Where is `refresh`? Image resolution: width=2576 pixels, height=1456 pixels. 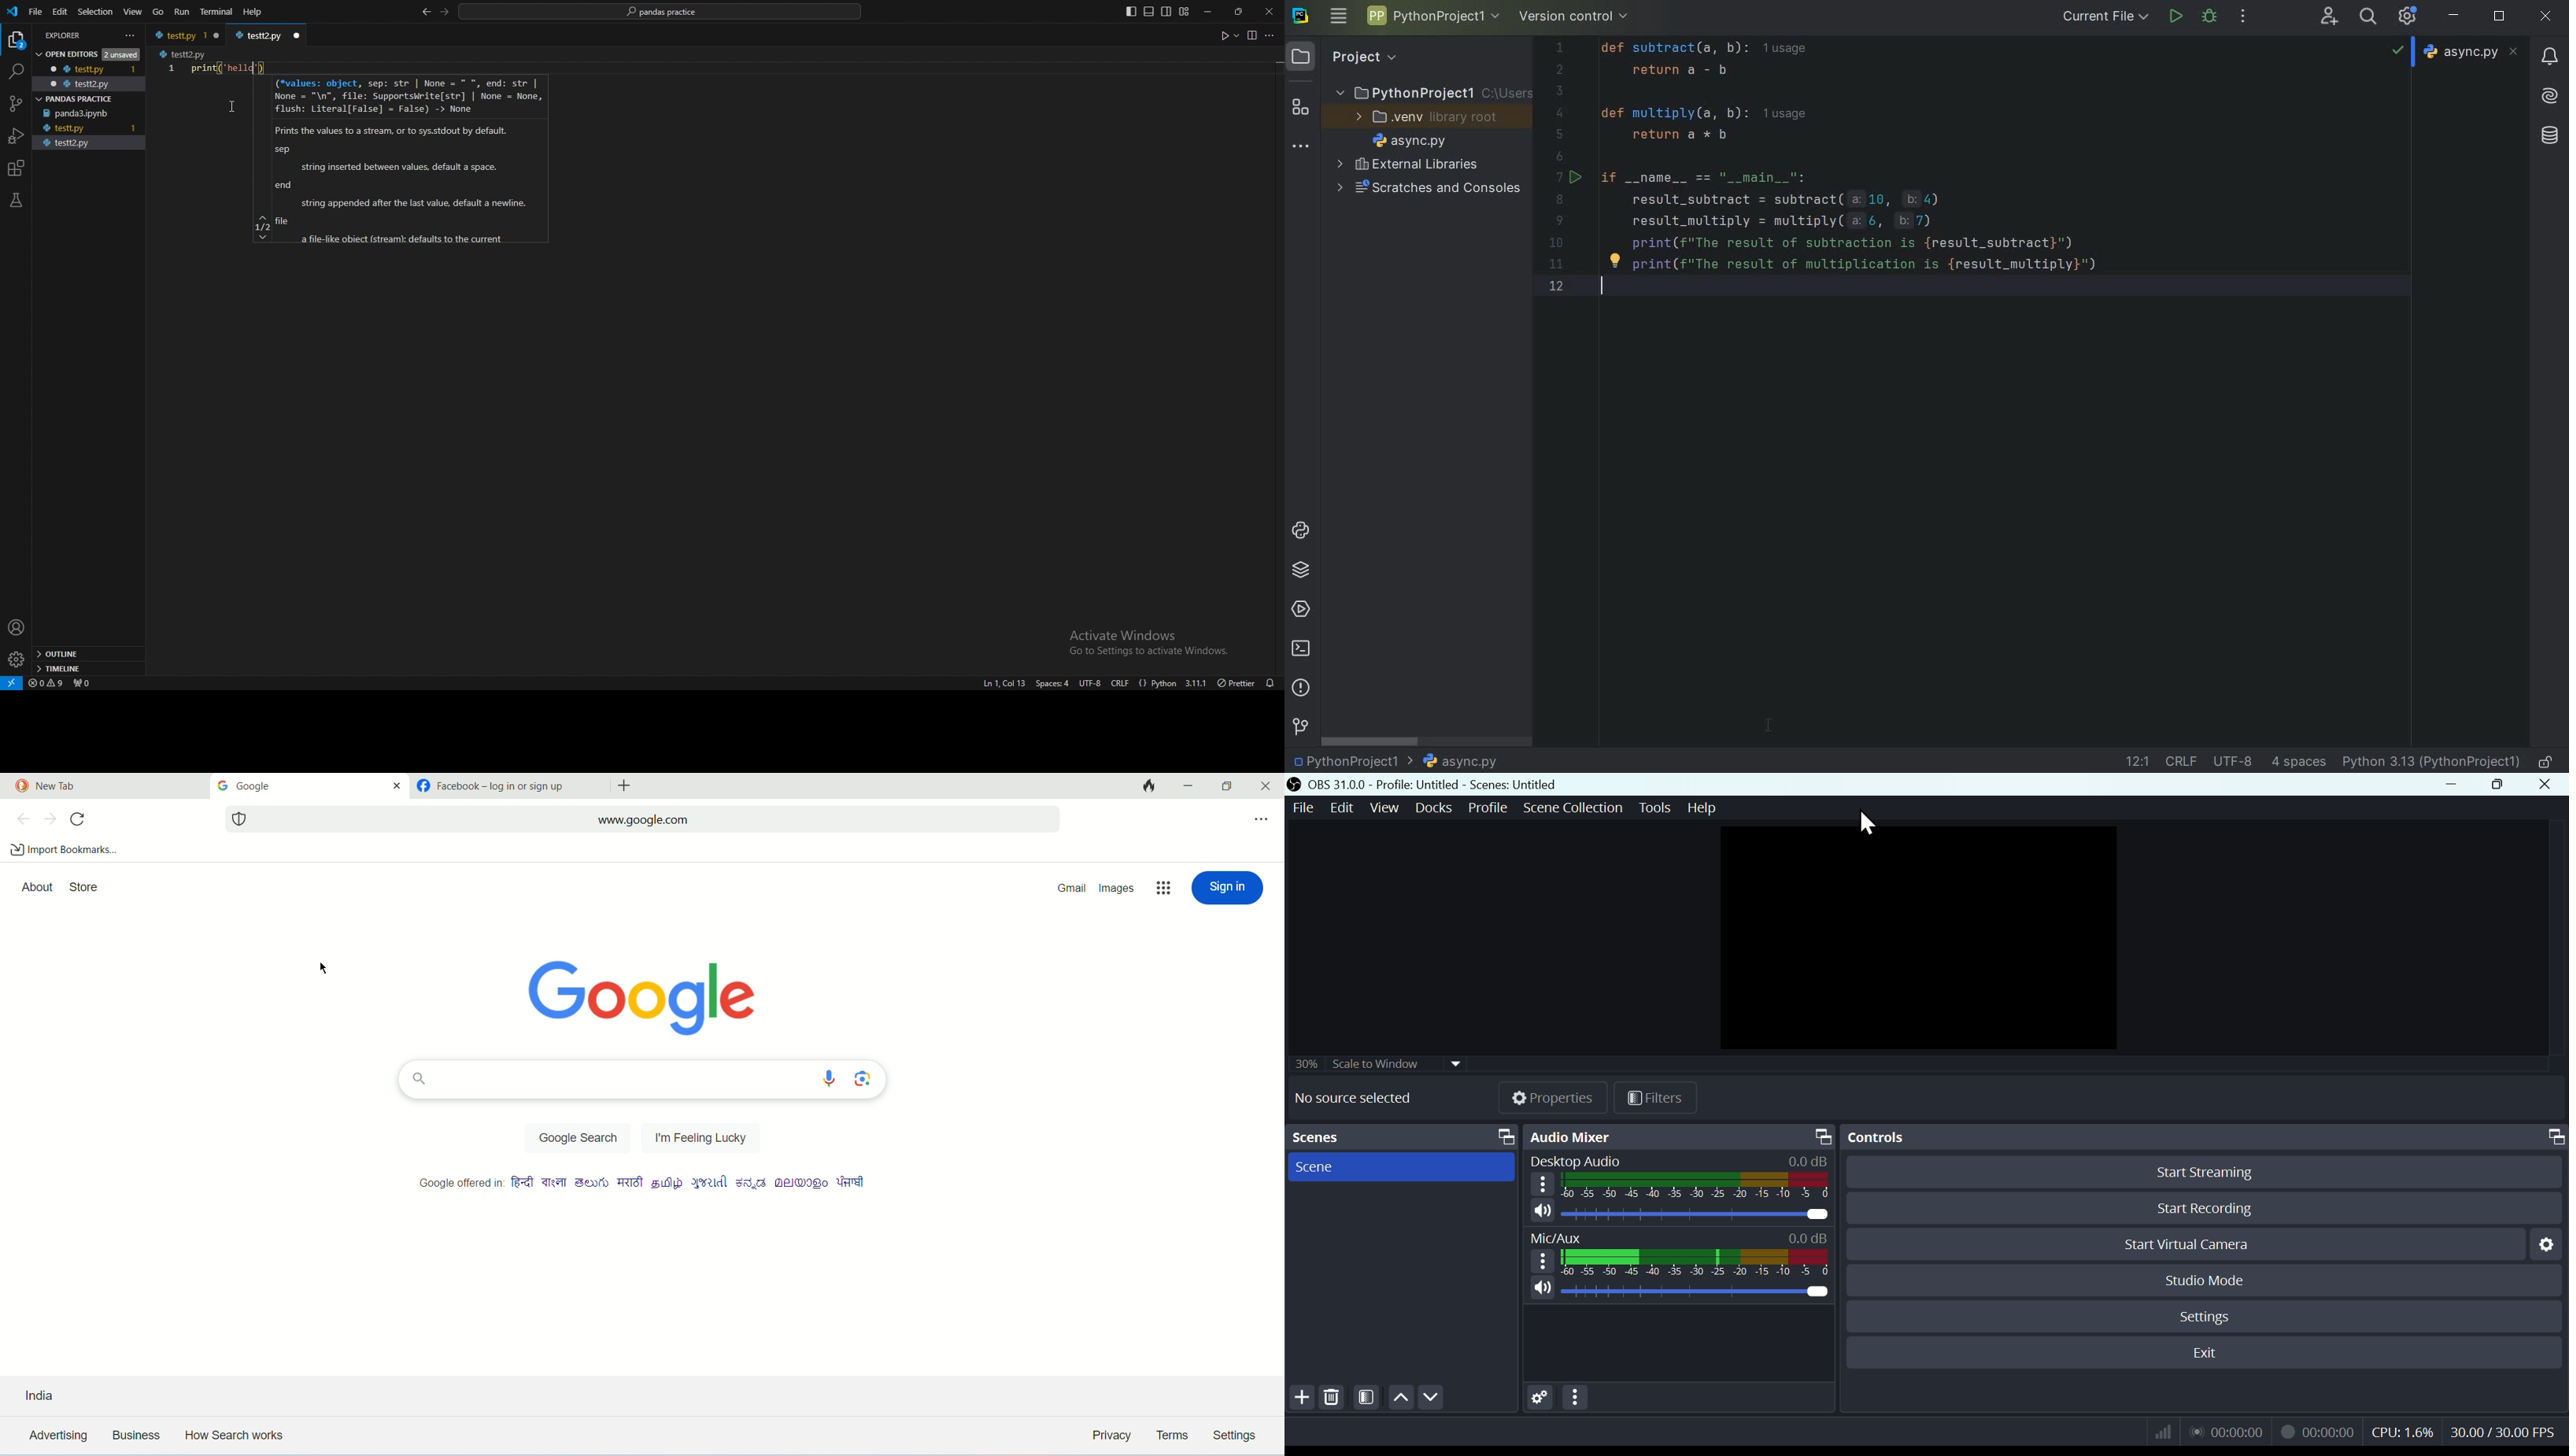
refresh is located at coordinates (78, 818).